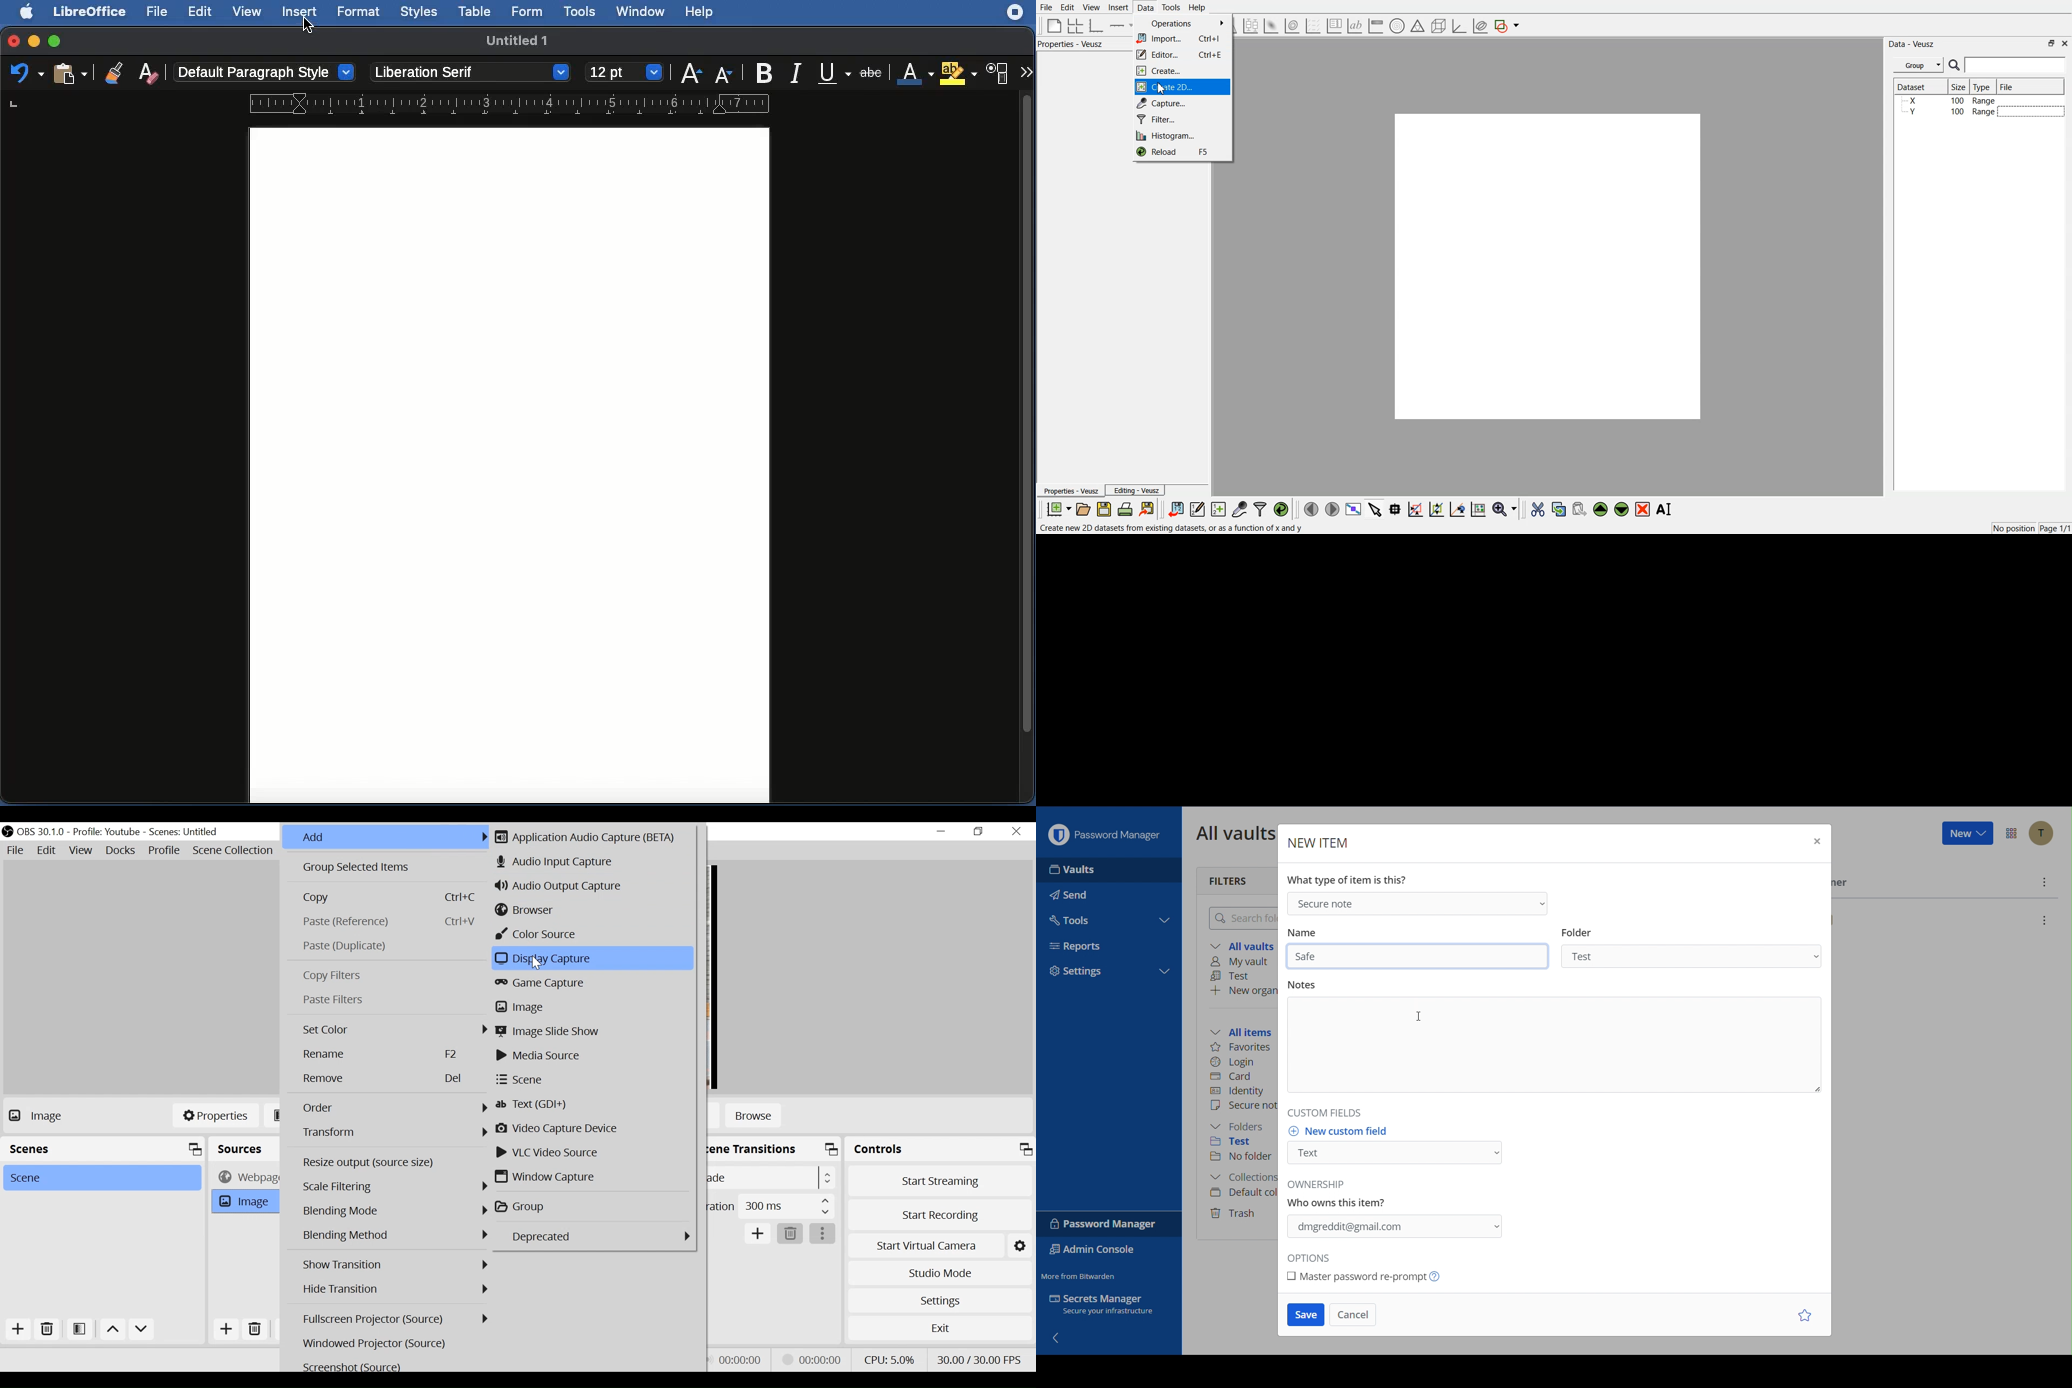 The width and height of the screenshot is (2072, 1400). Describe the element at coordinates (1419, 956) in the screenshot. I see `Safe` at that location.